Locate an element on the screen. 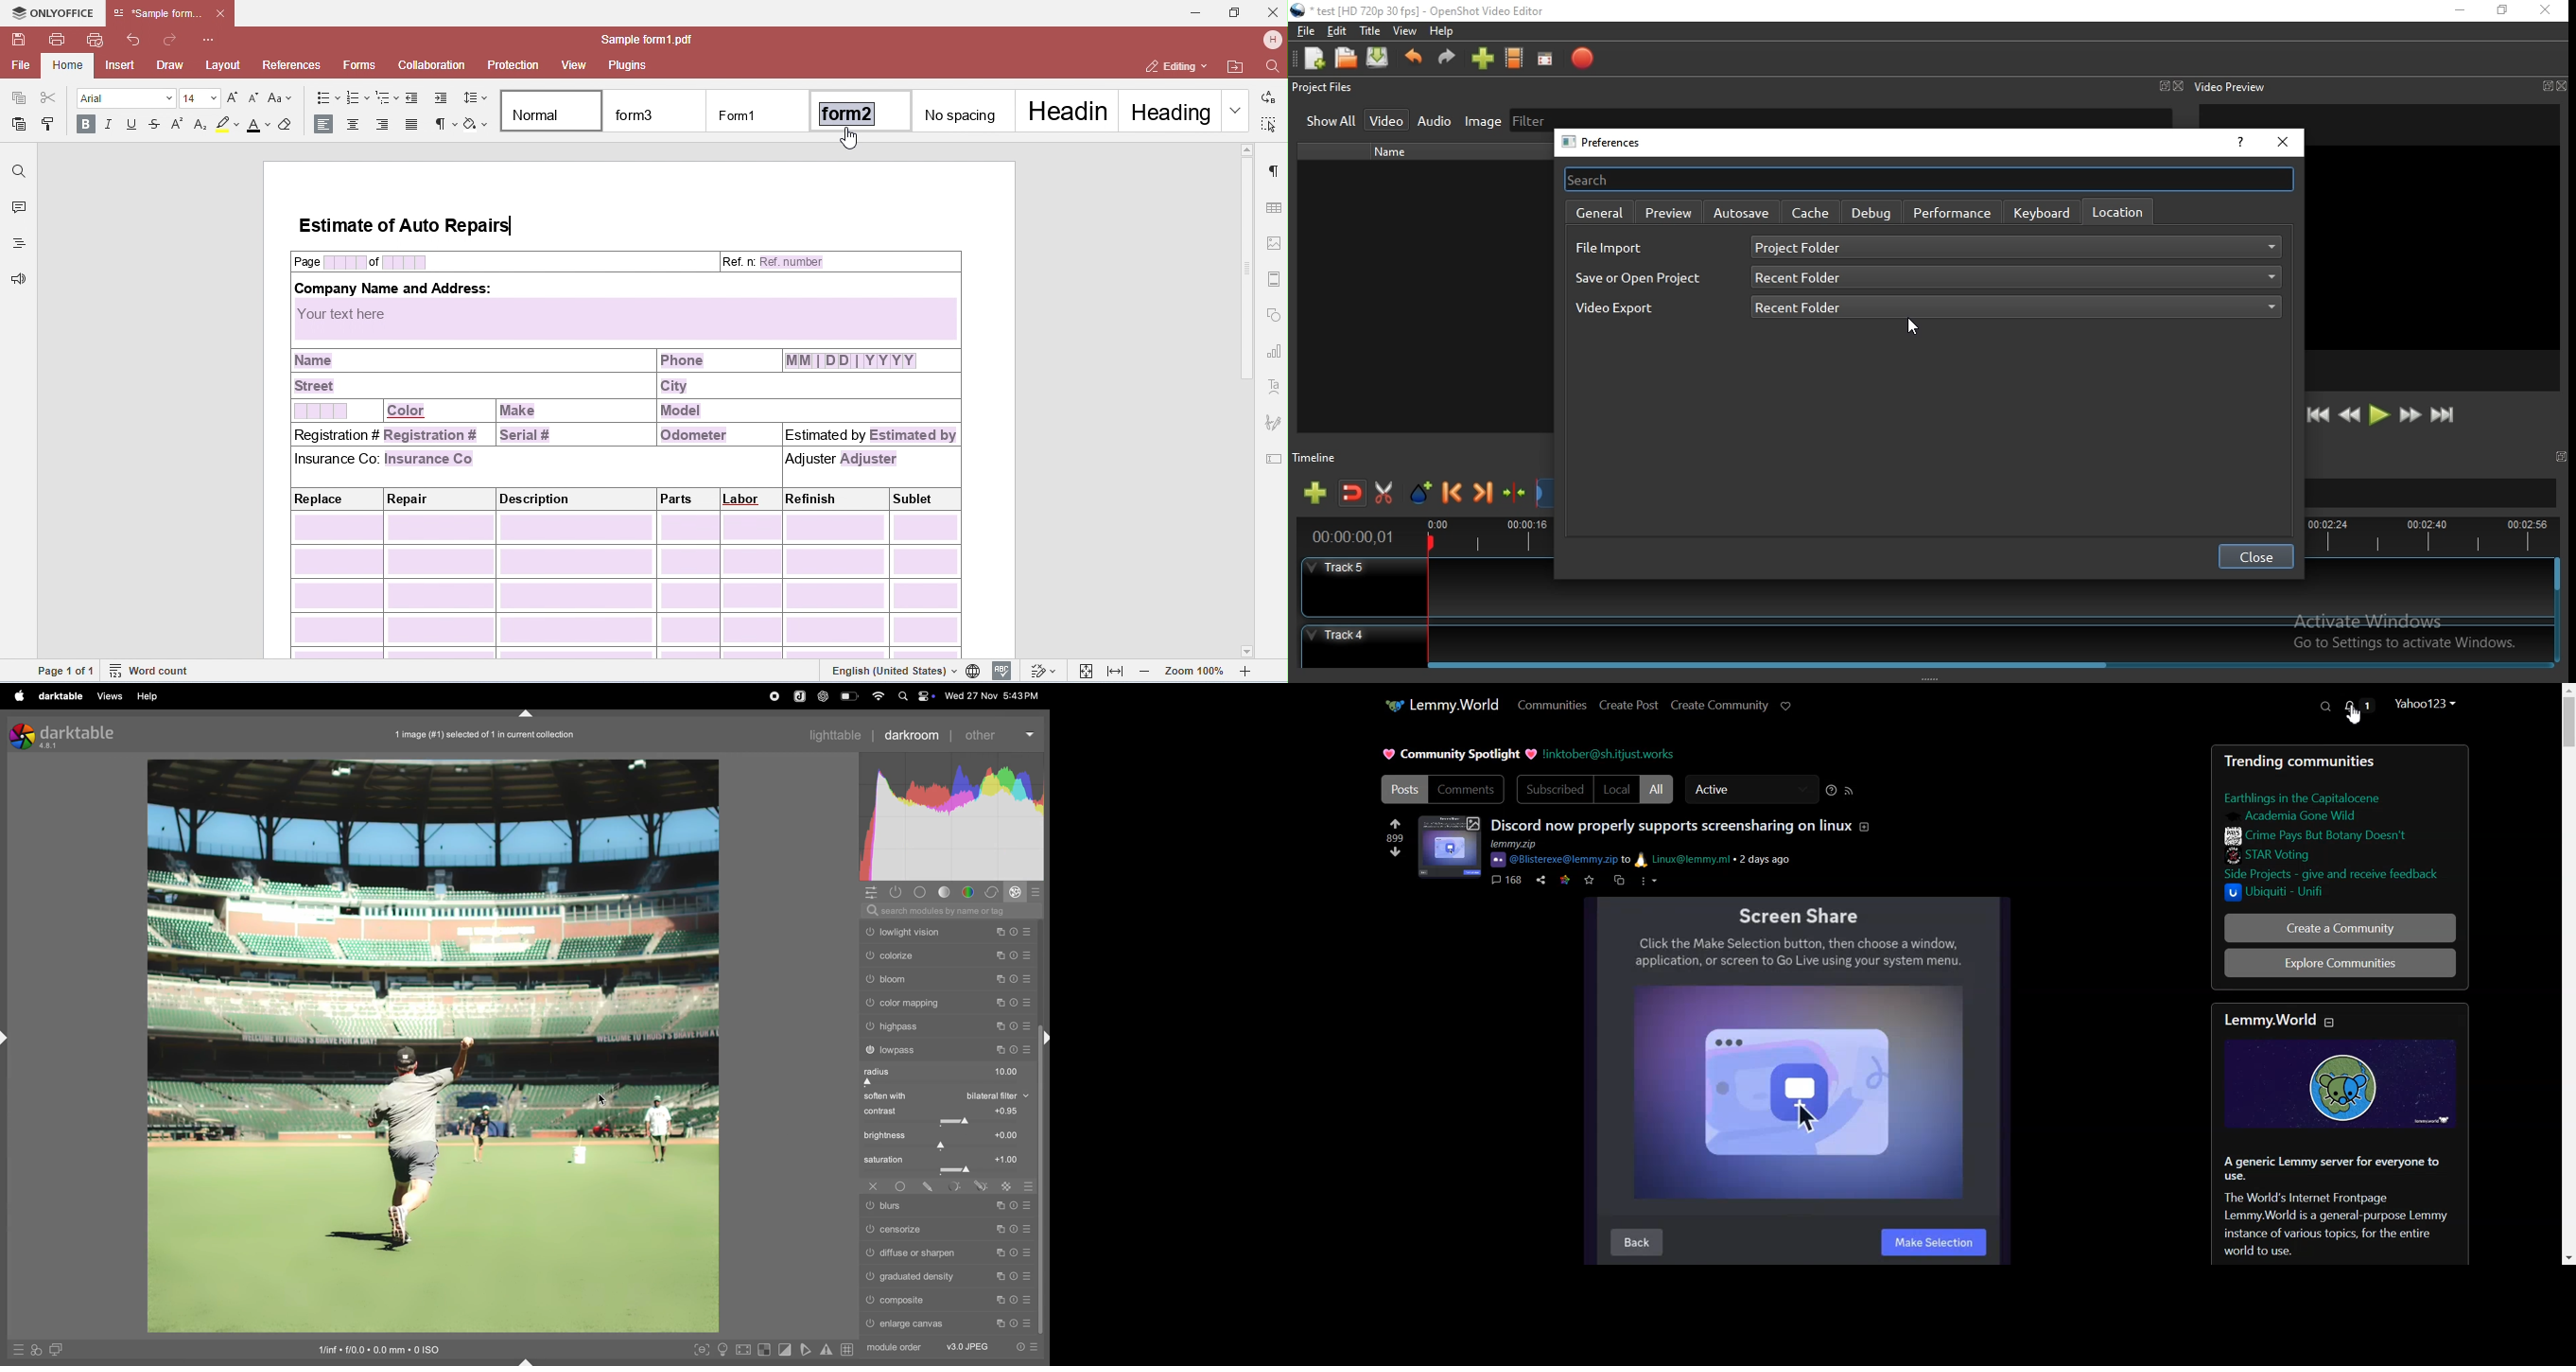 This screenshot has width=2576, height=1372. Unread Message is located at coordinates (2361, 713).